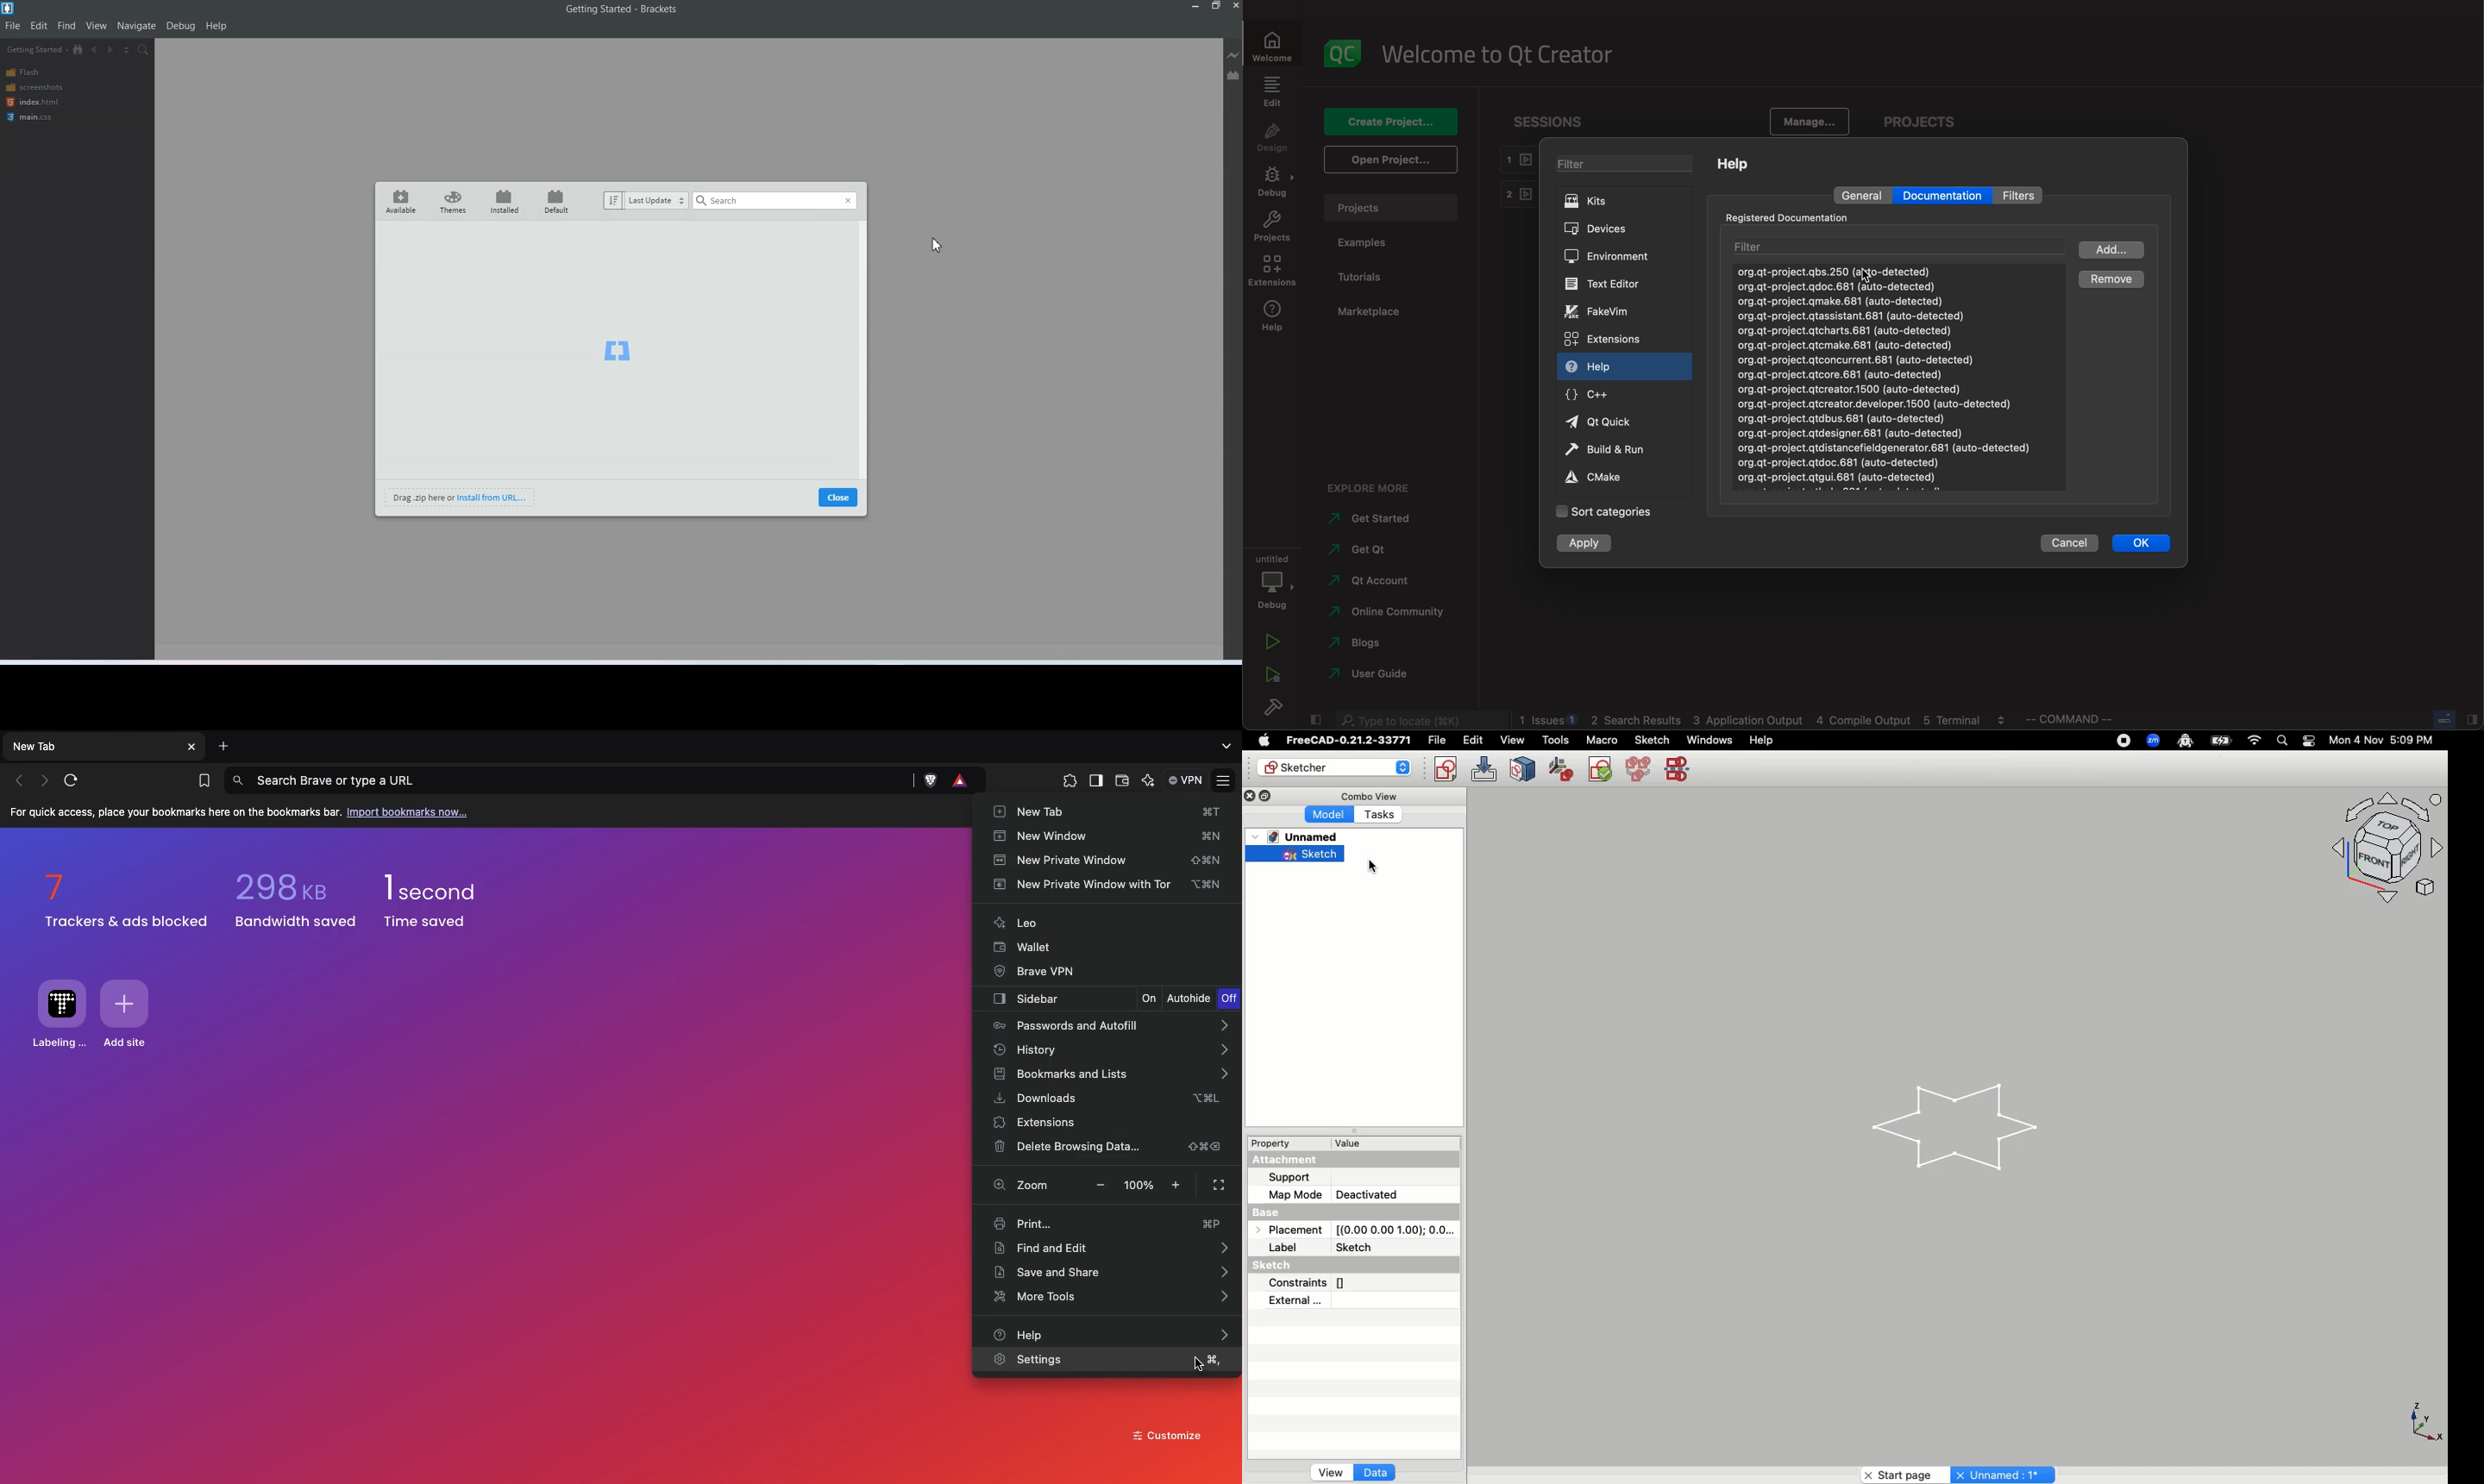 The width and height of the screenshot is (2492, 1484). I want to click on Edit Sketch, so click(1484, 767).